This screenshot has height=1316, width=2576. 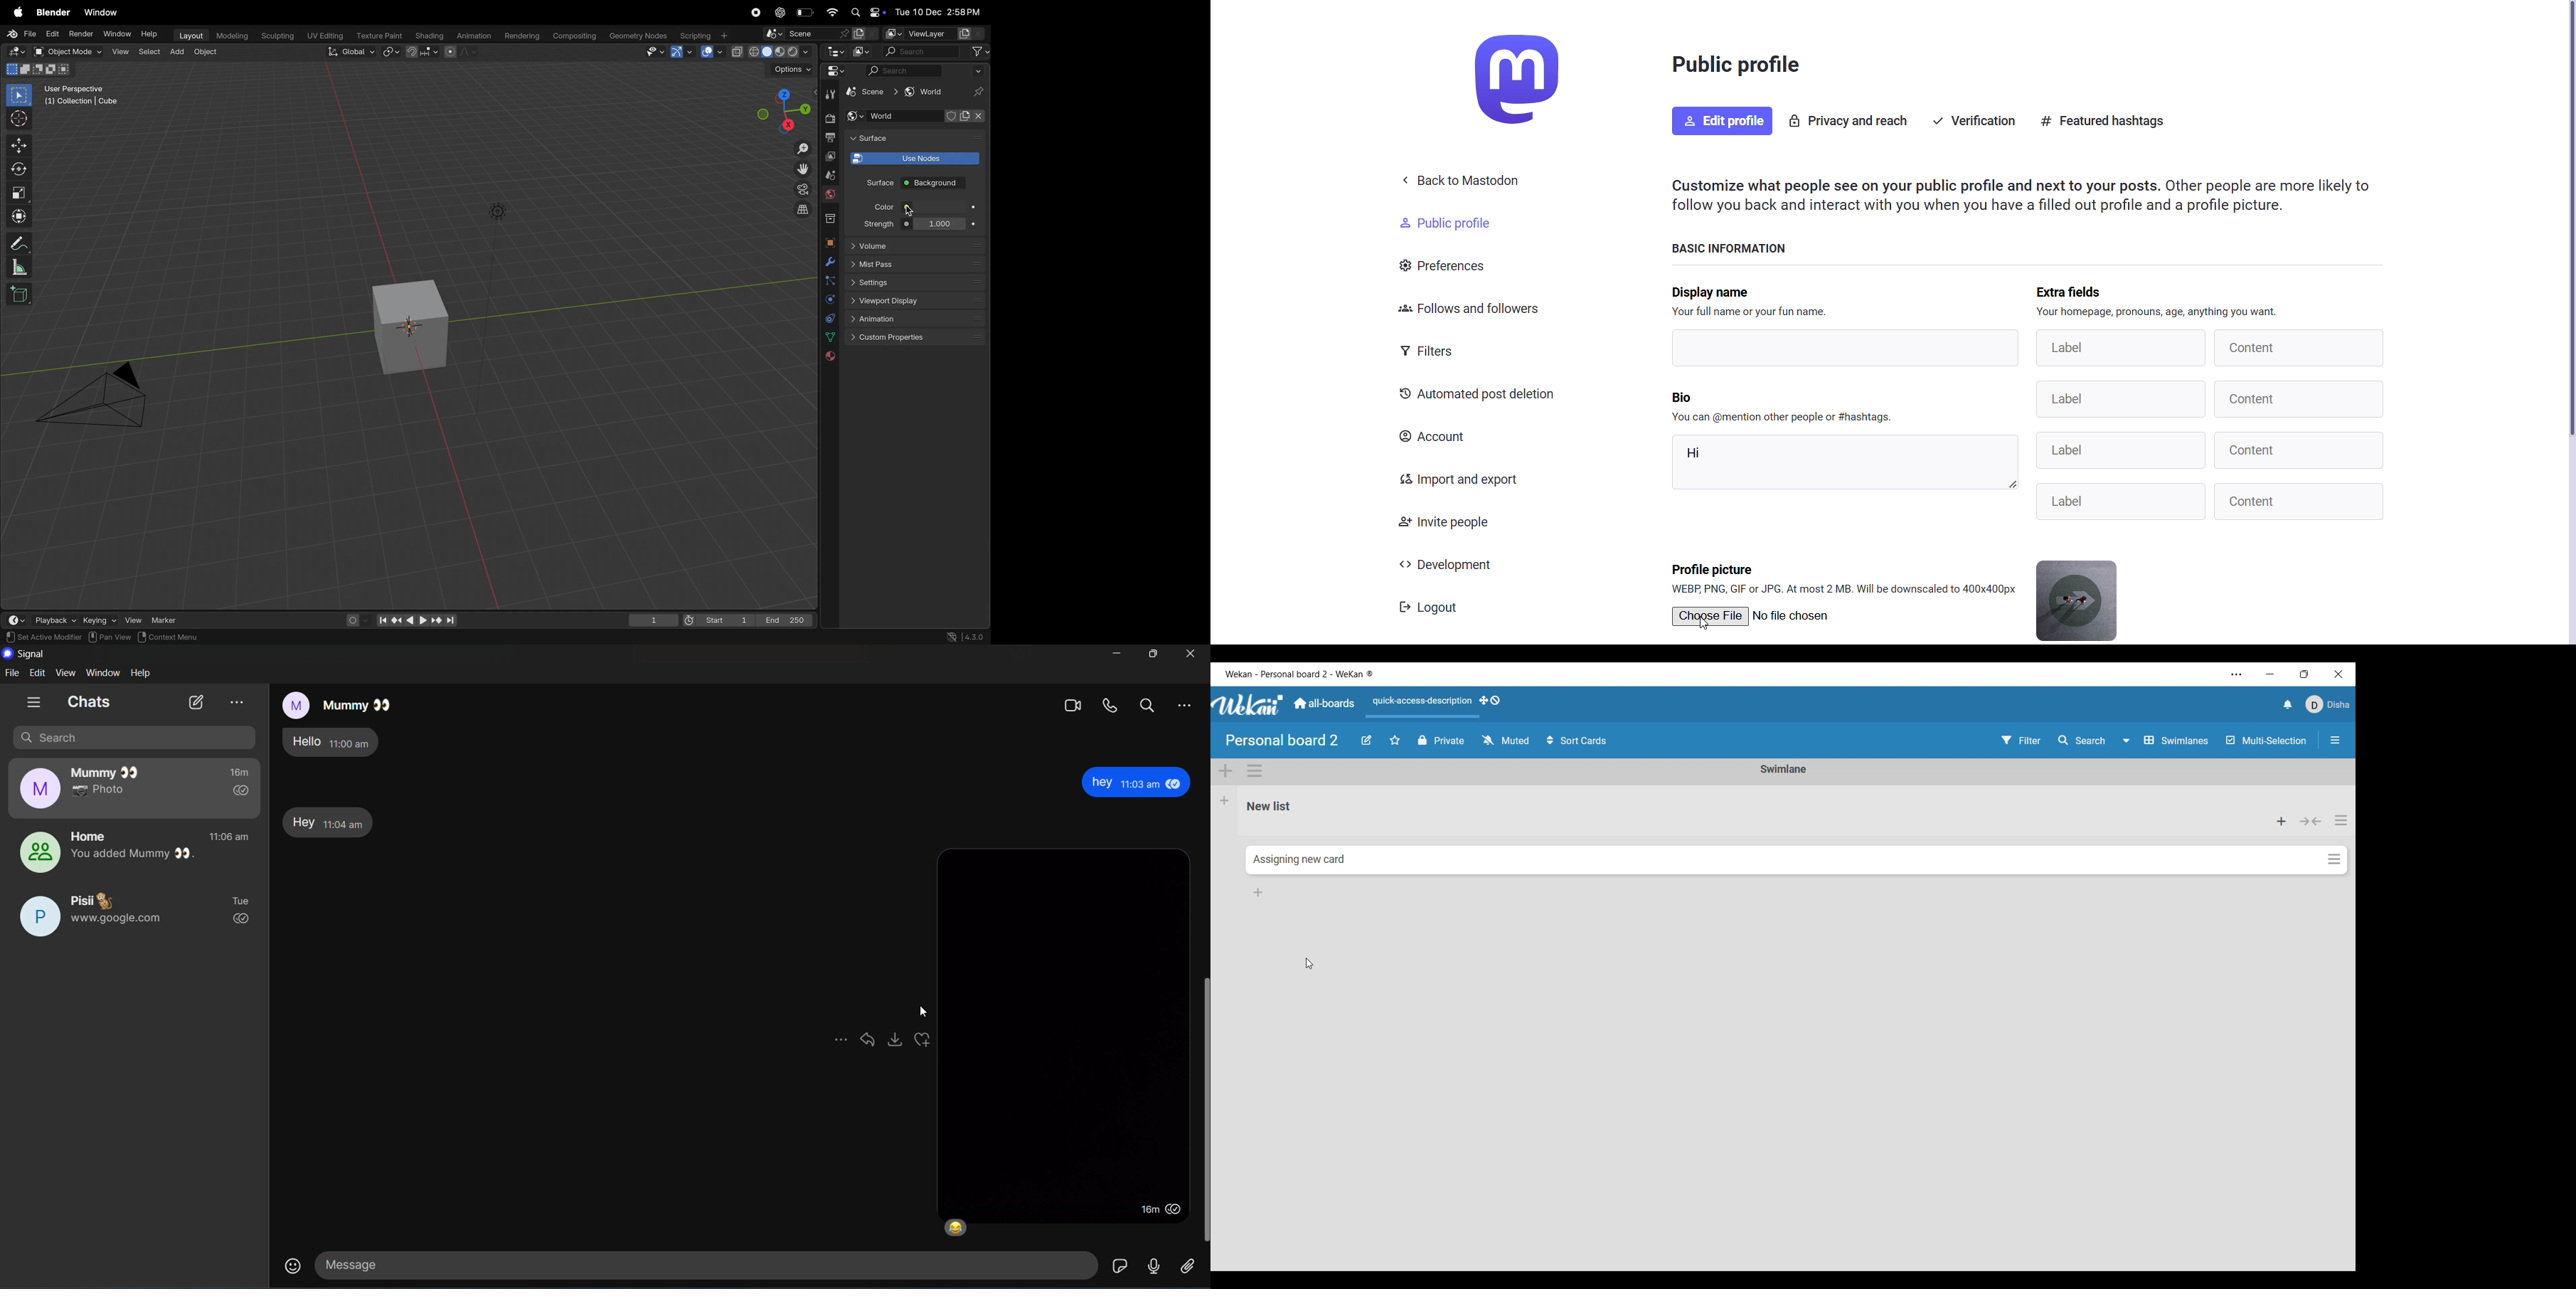 I want to click on no file chosen, so click(x=1792, y=615).